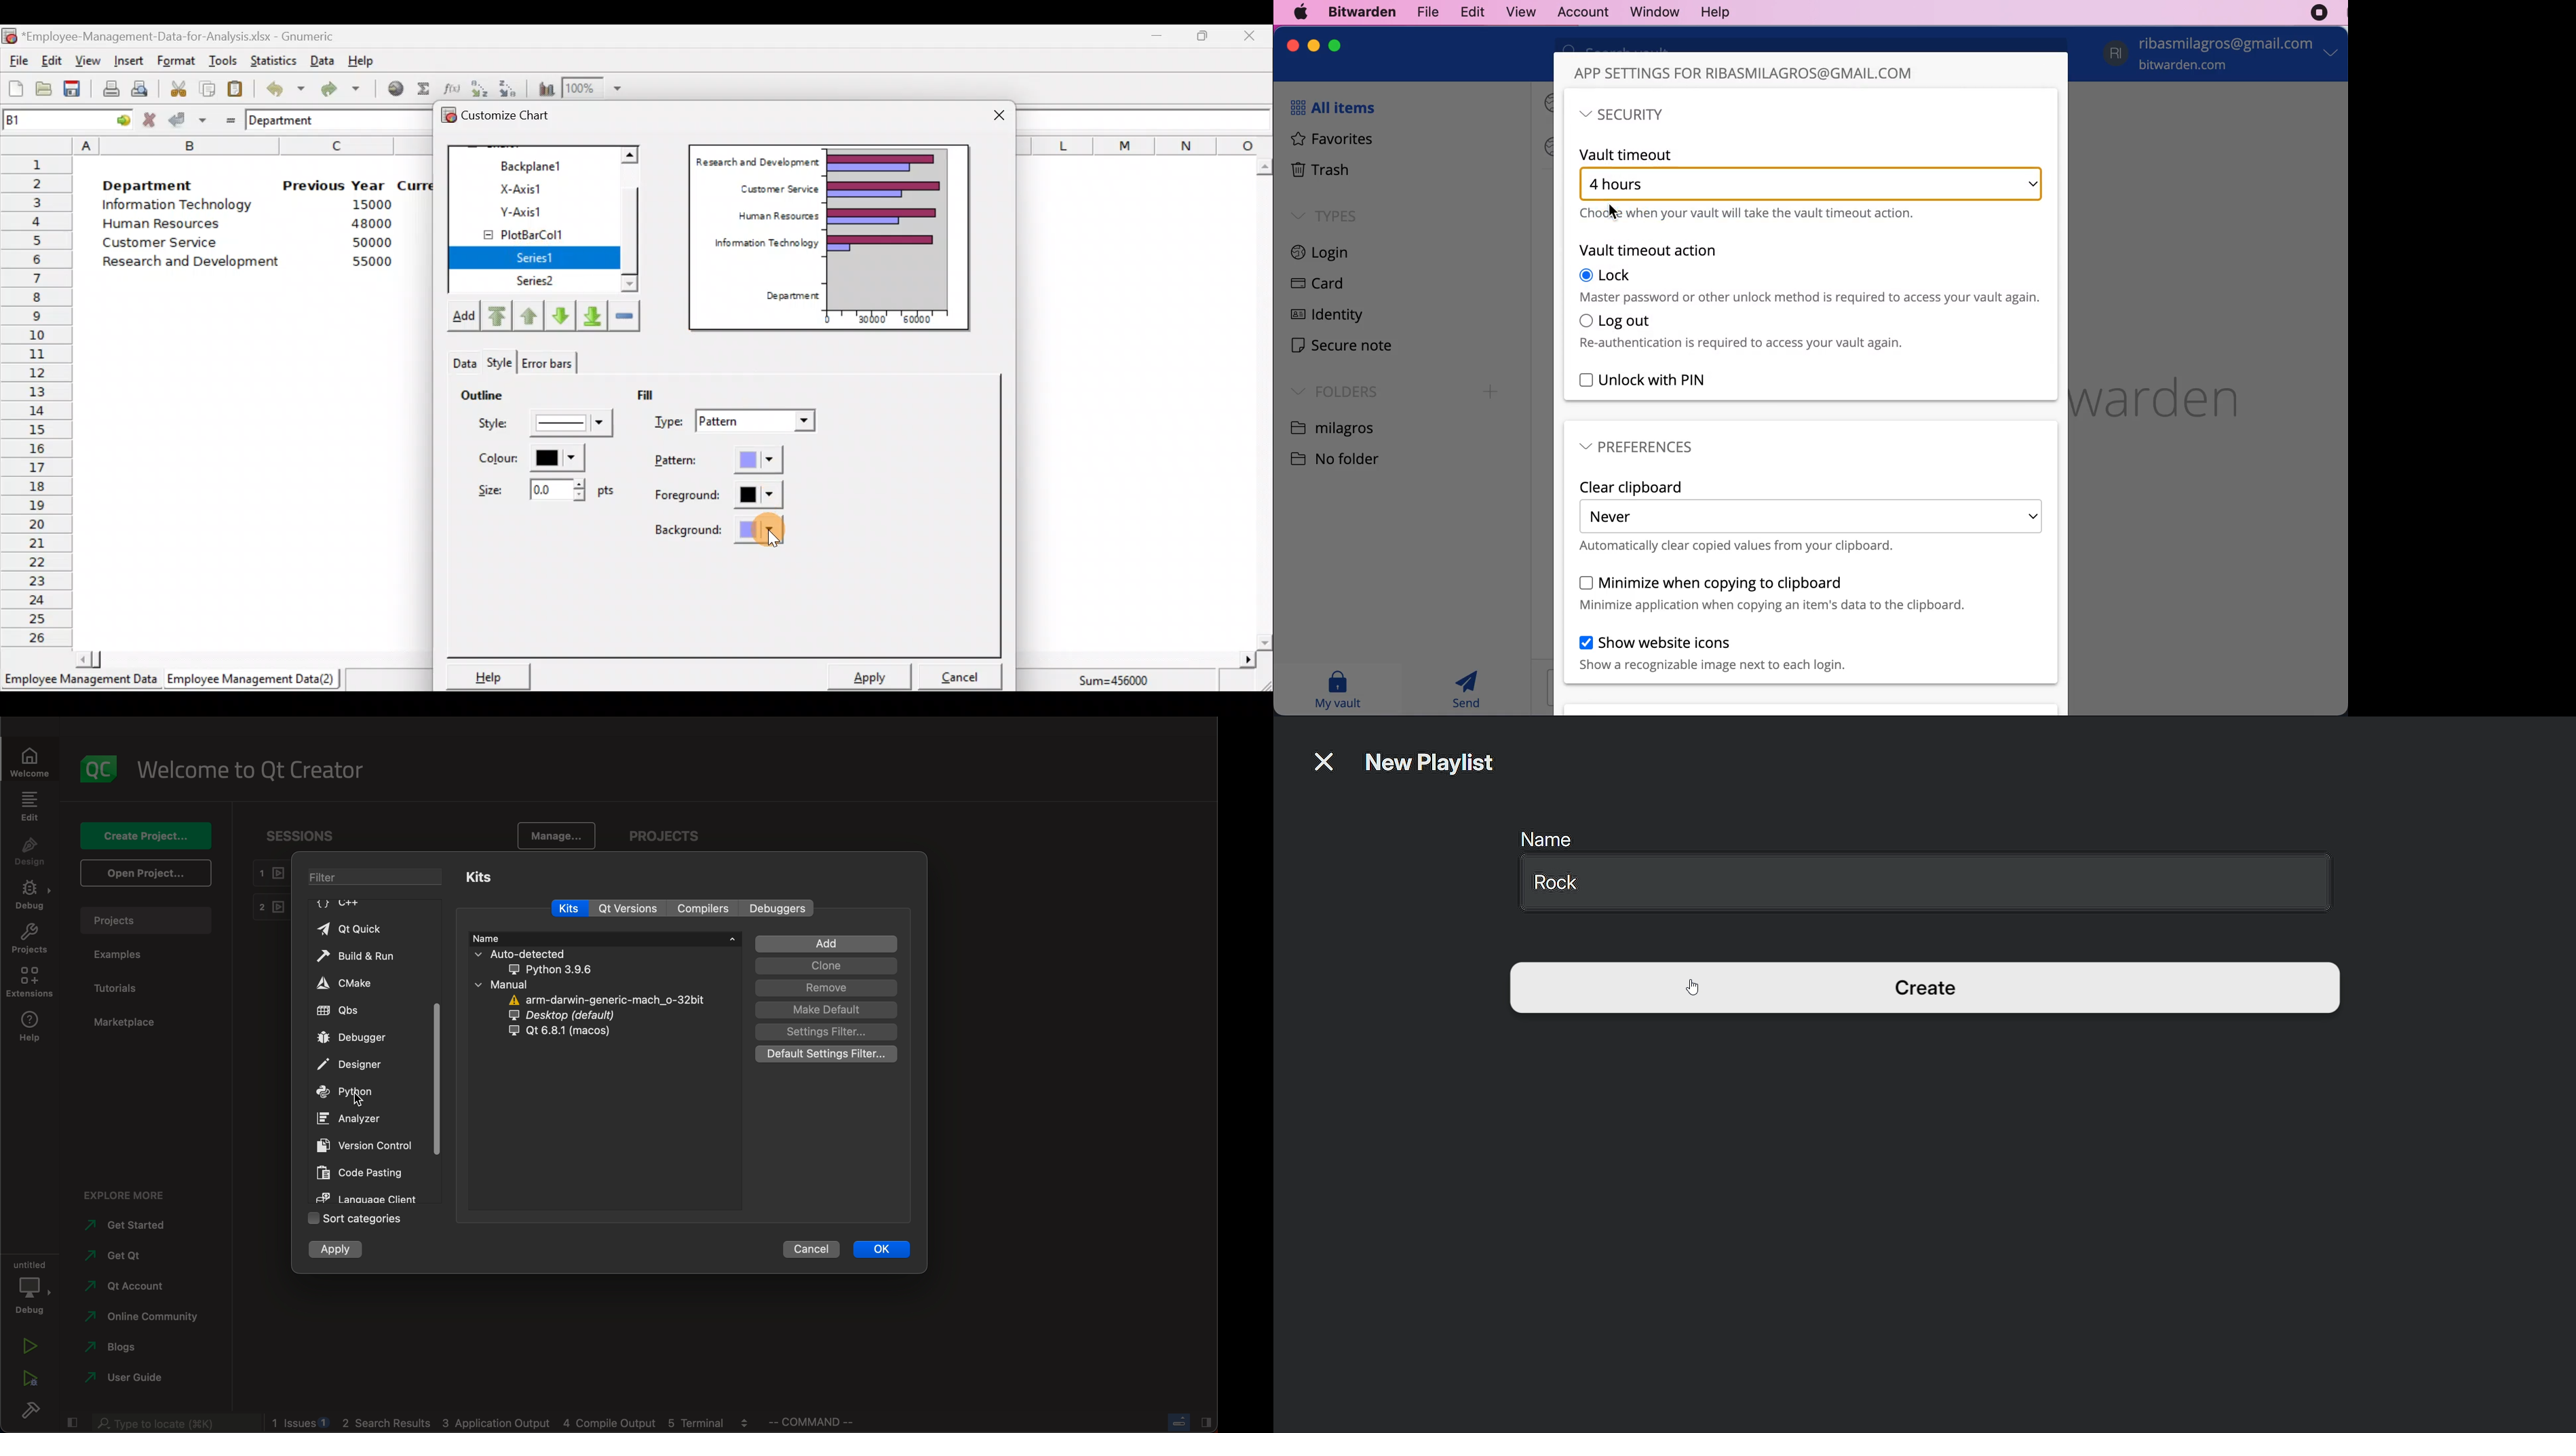 This screenshot has width=2576, height=1456. Describe the element at coordinates (509, 88) in the screenshot. I see `Sort in descending order` at that location.